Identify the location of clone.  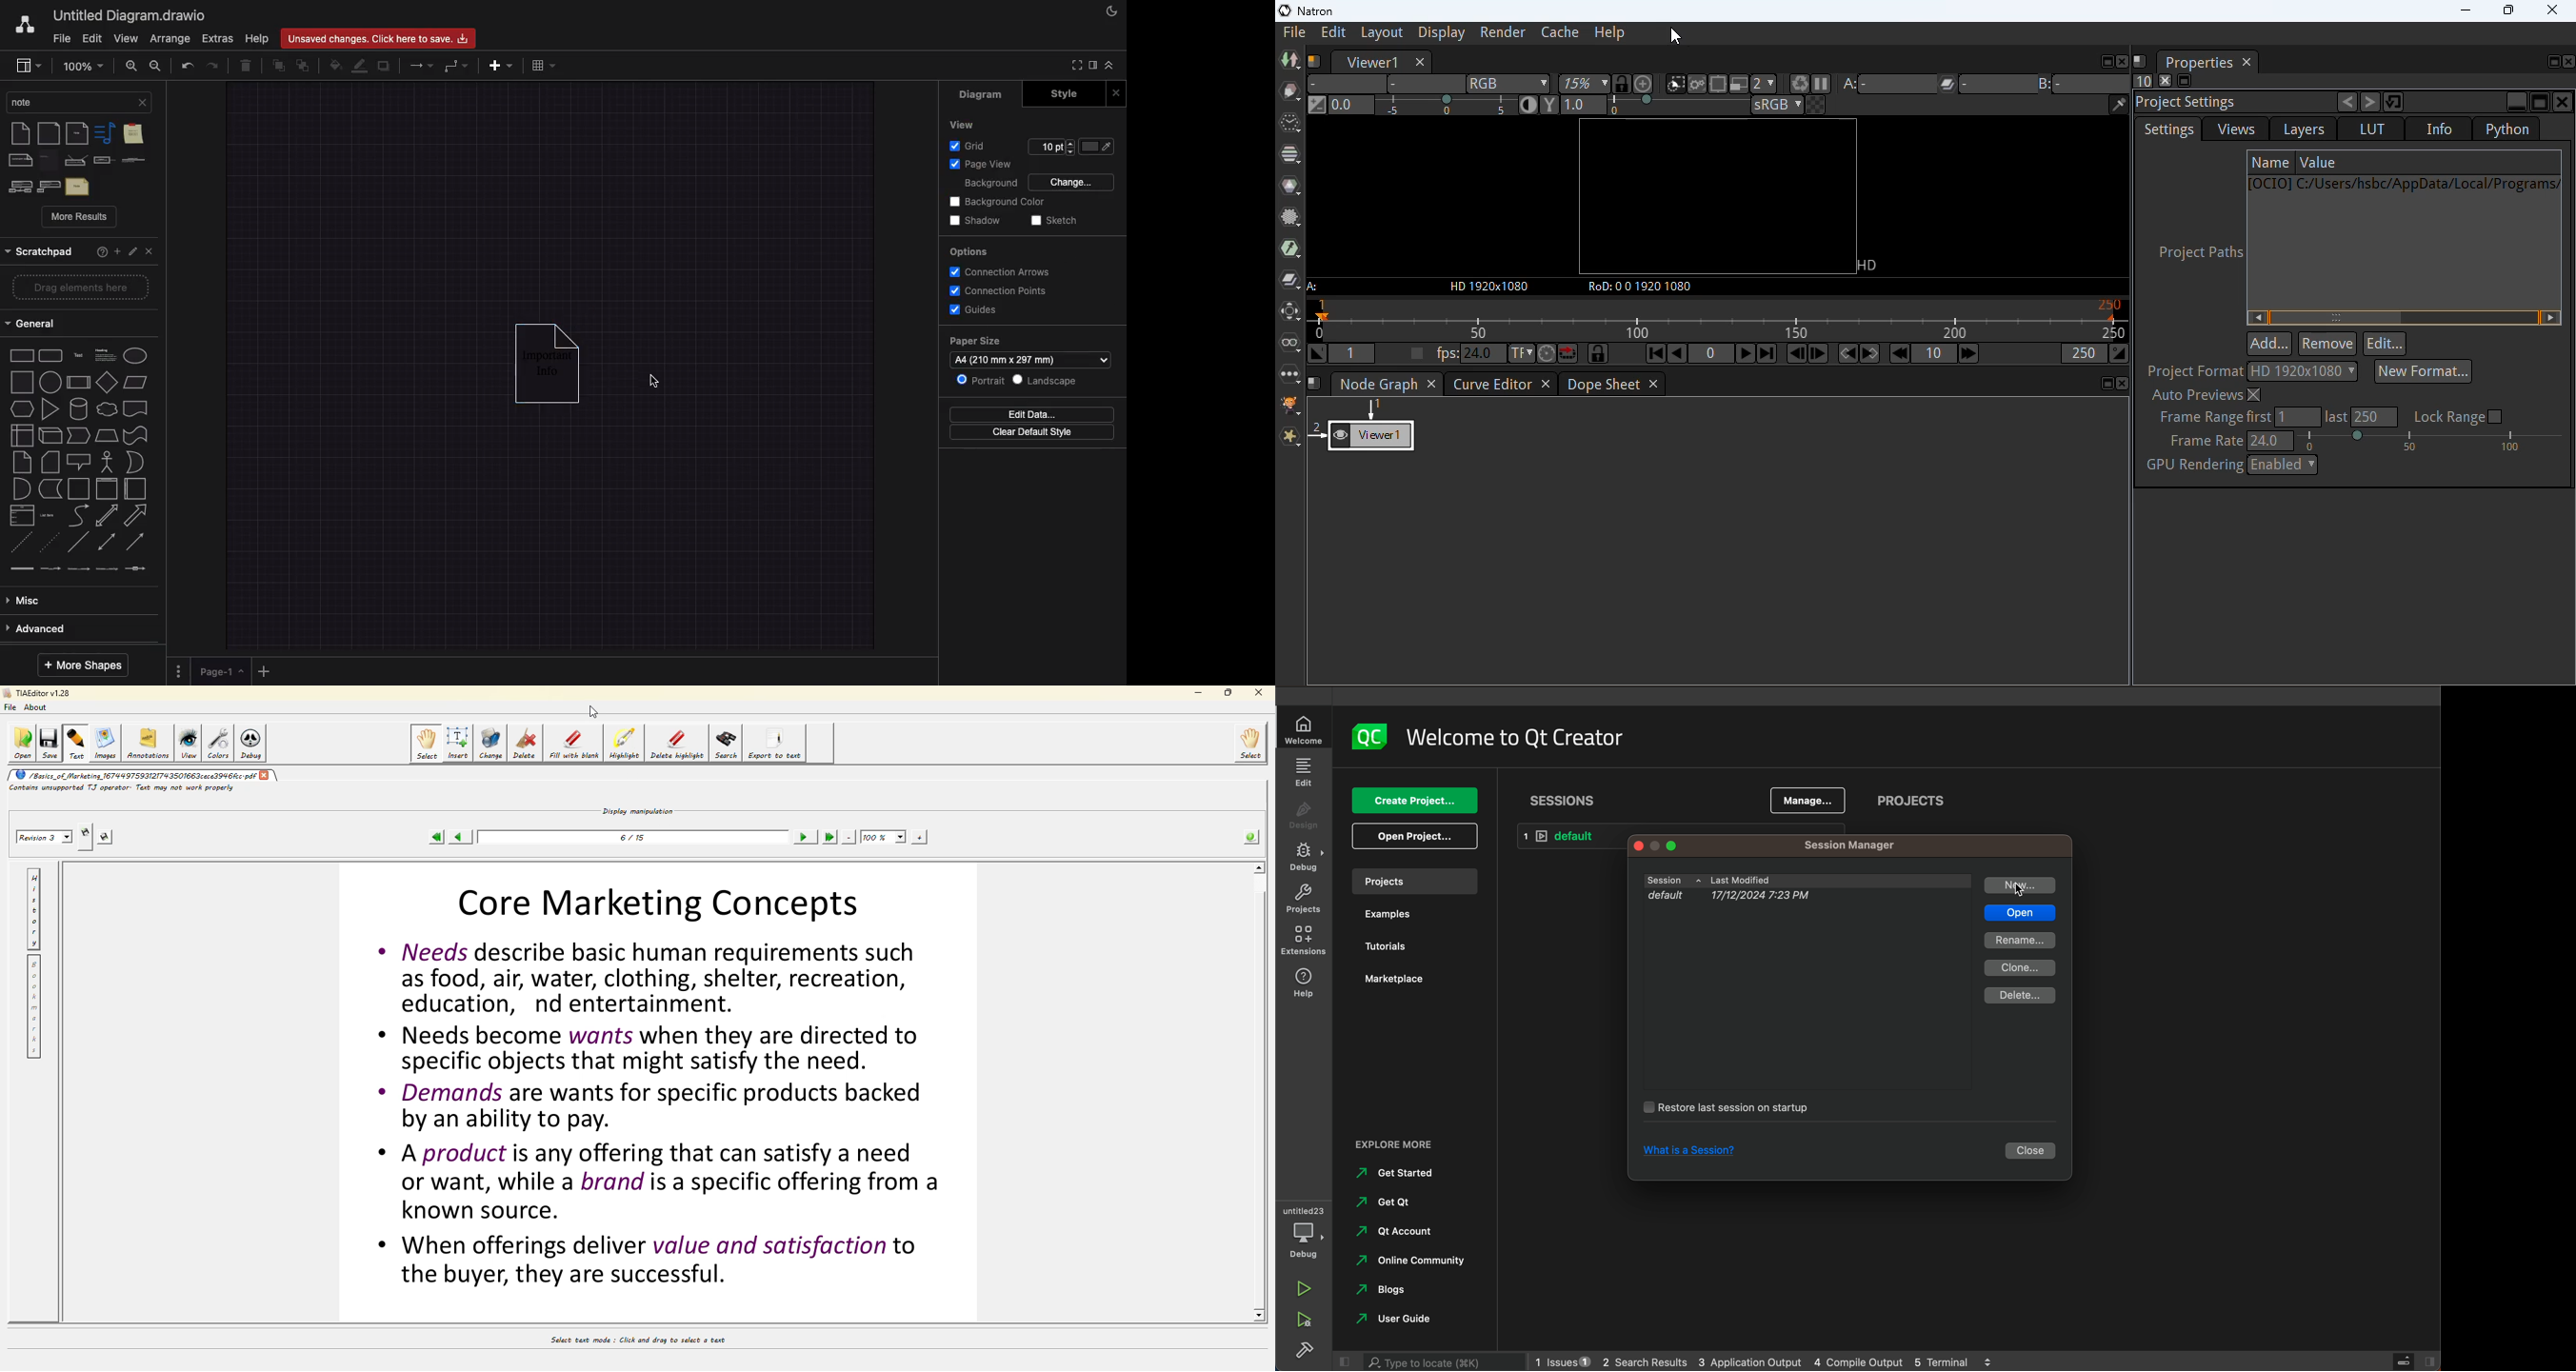
(2023, 968).